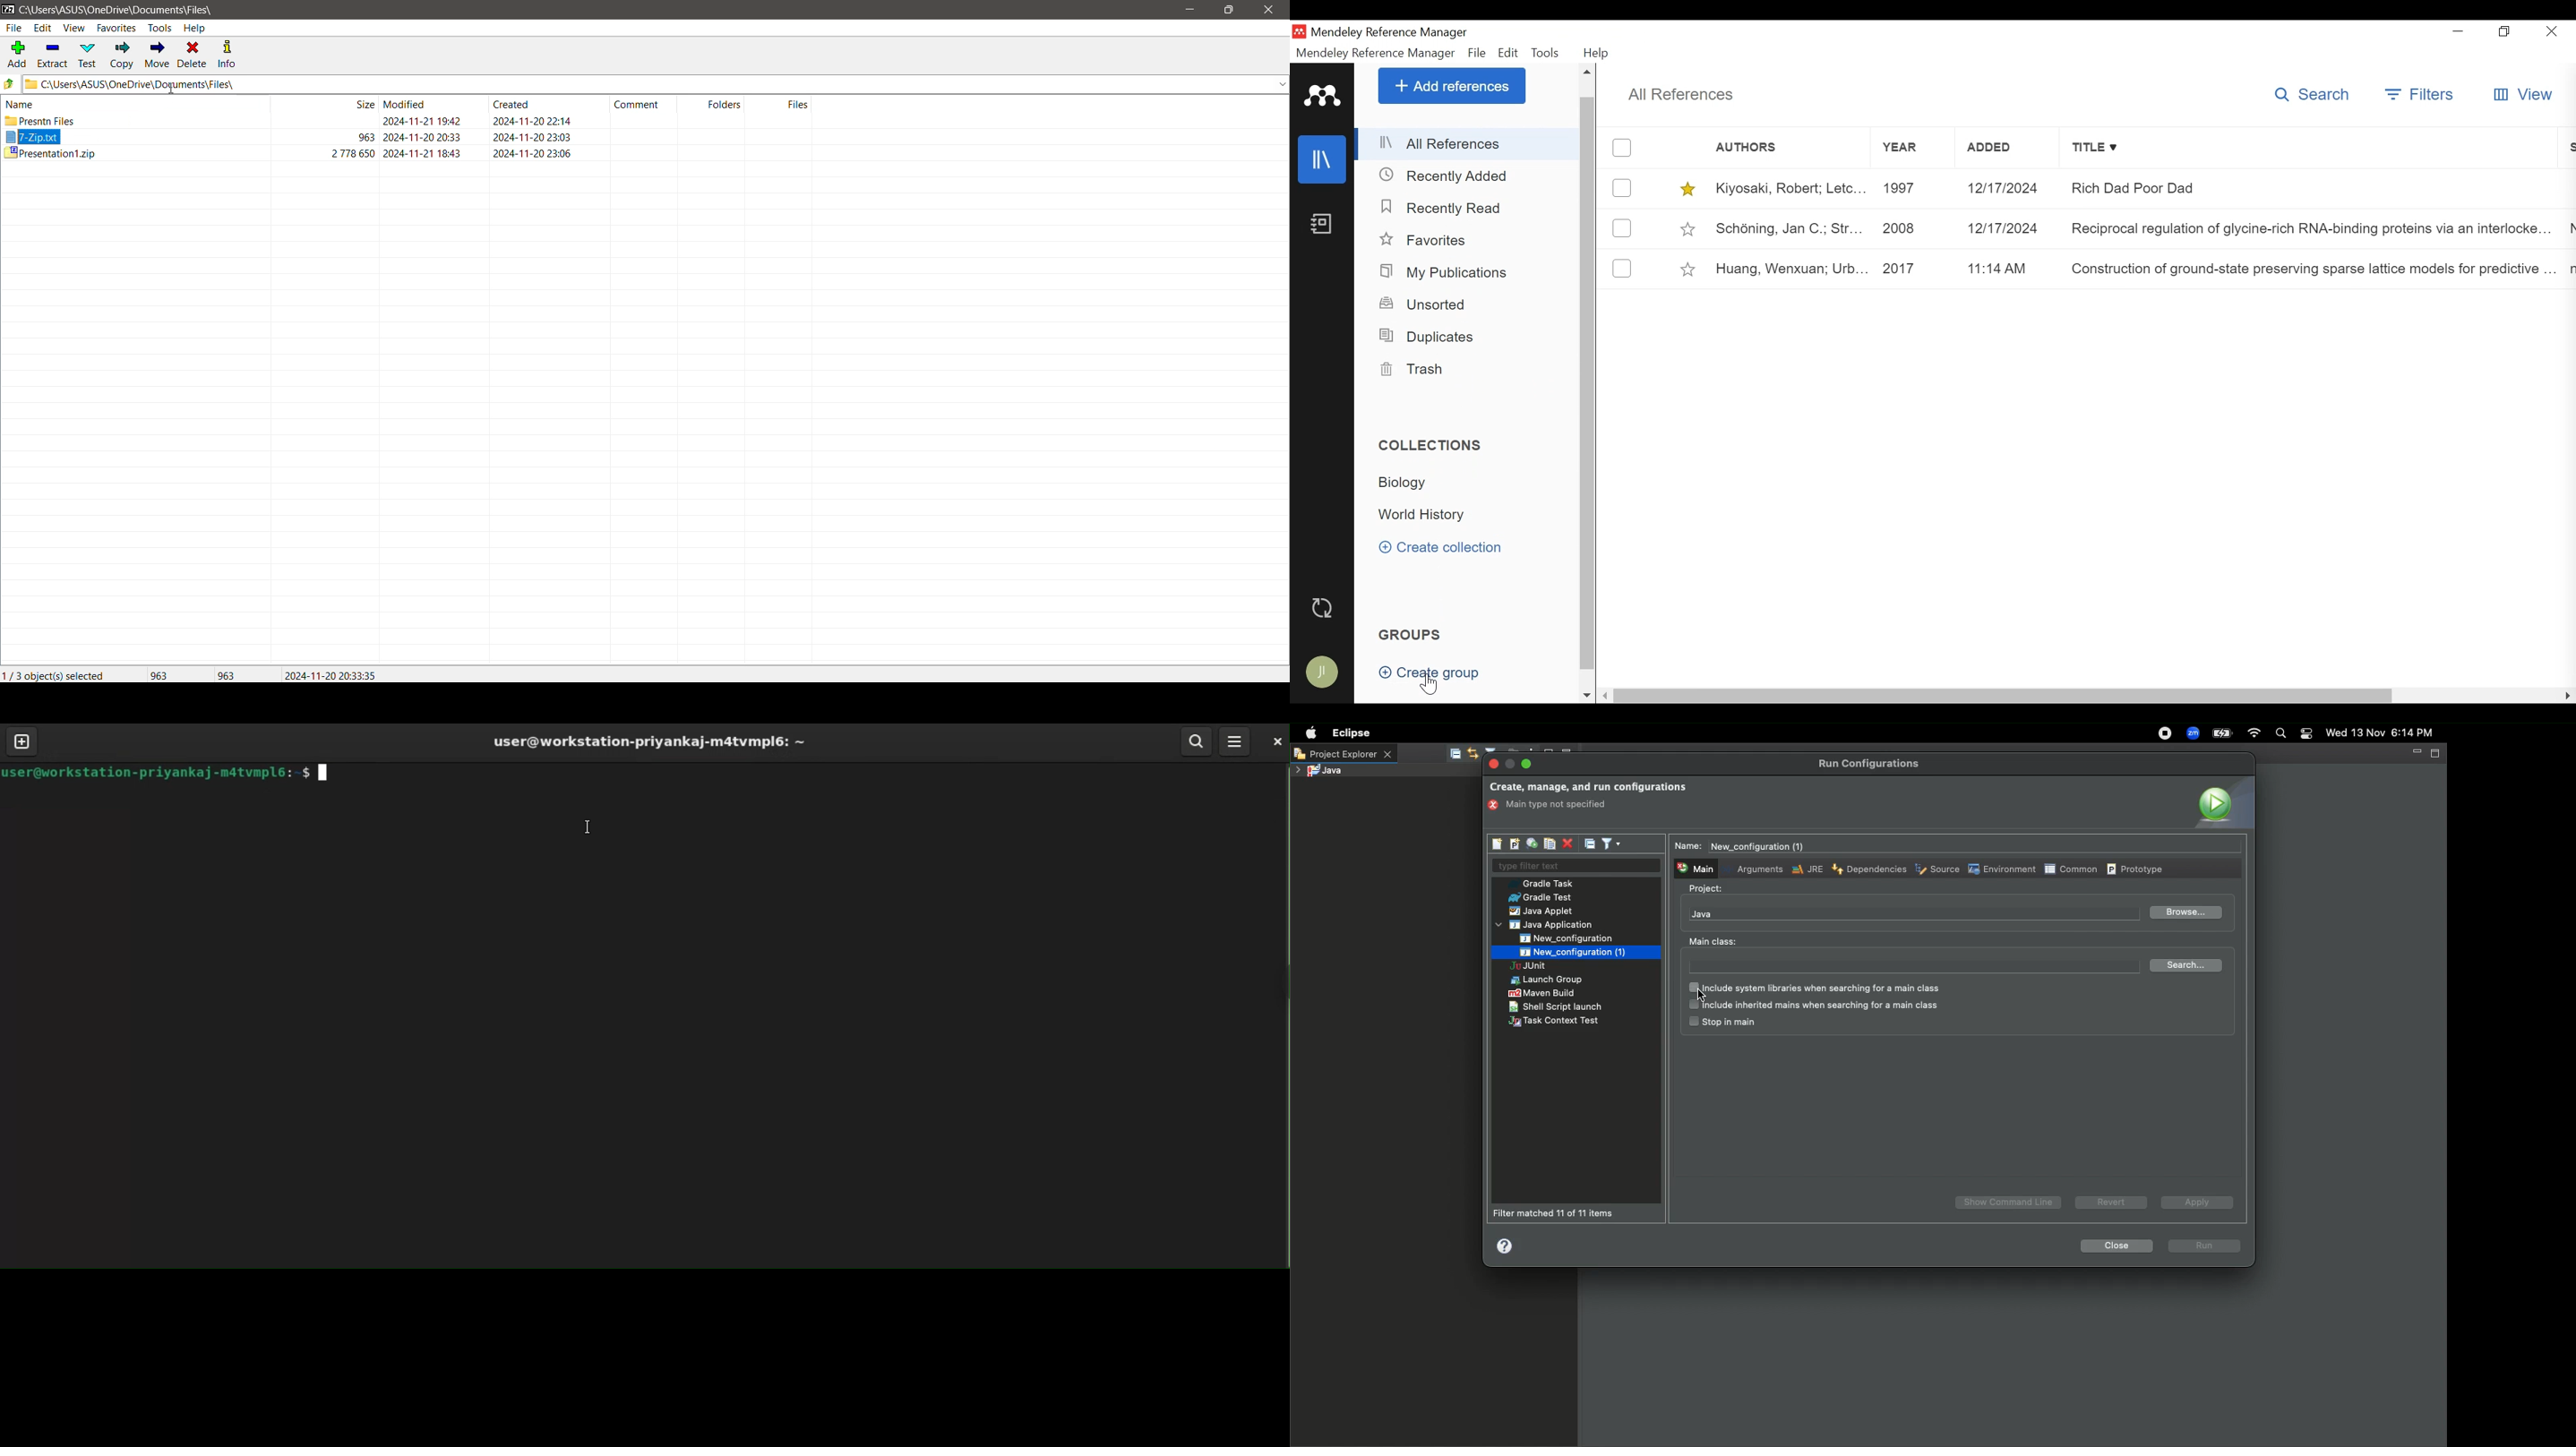 Image resolution: width=2576 pixels, height=1456 pixels. I want to click on Scroll up, so click(1589, 72).